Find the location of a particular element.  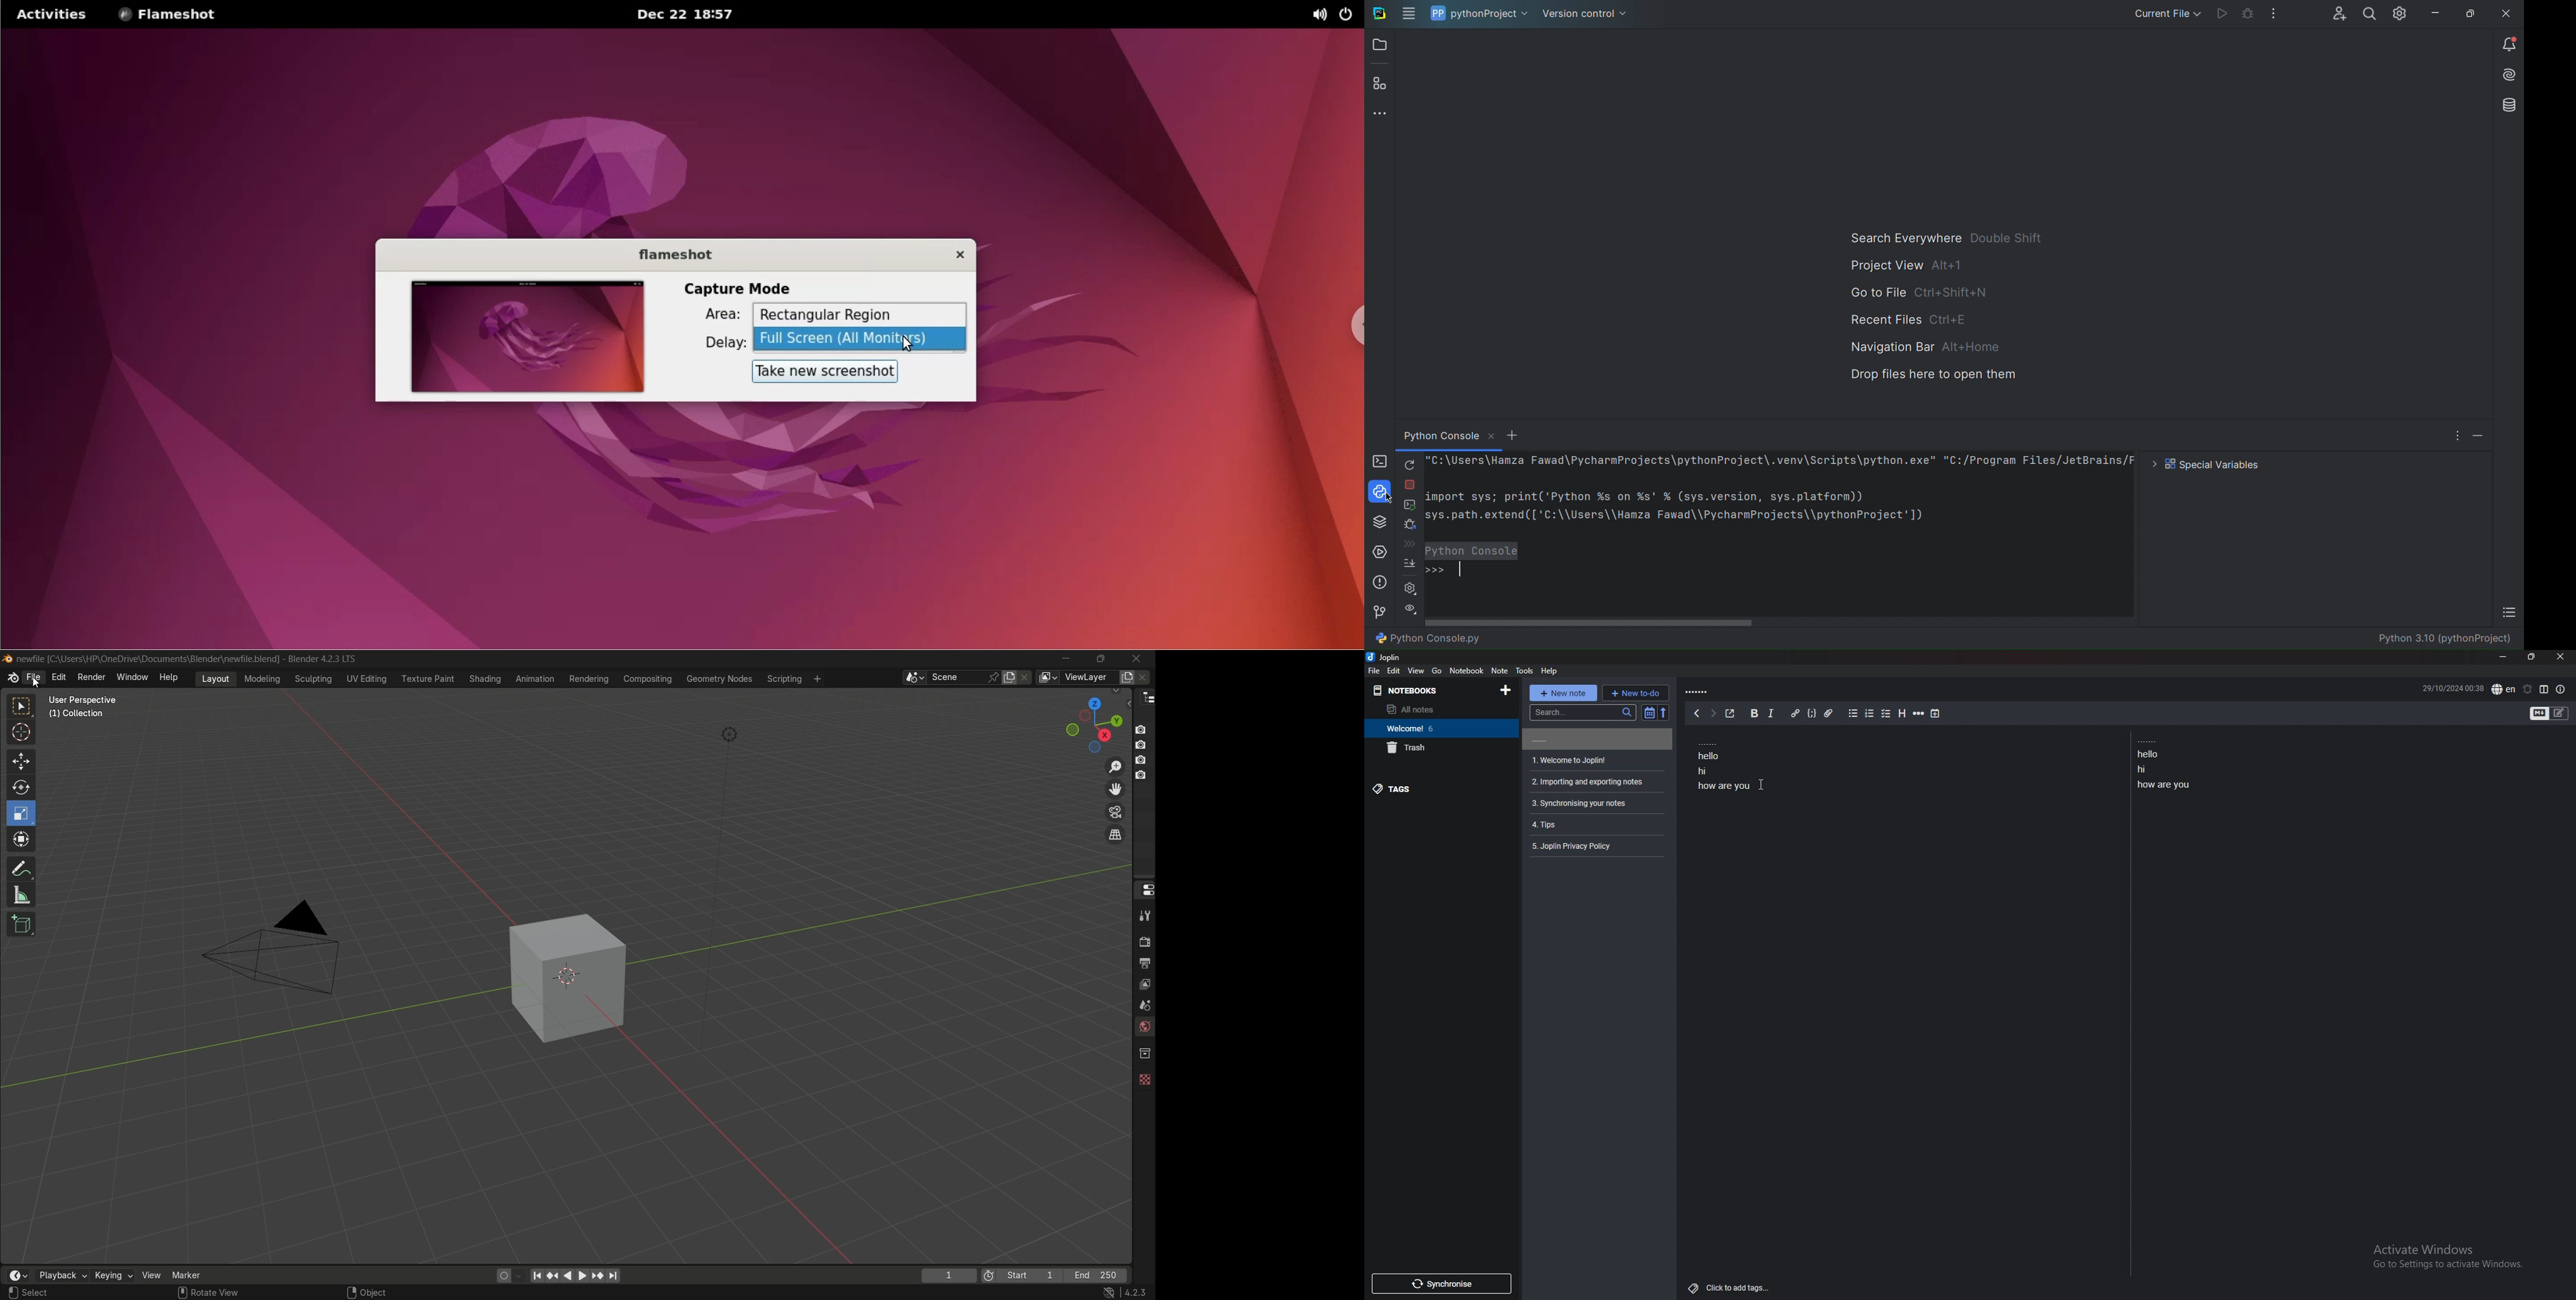

Navigator Bar is located at coordinates (1926, 348).